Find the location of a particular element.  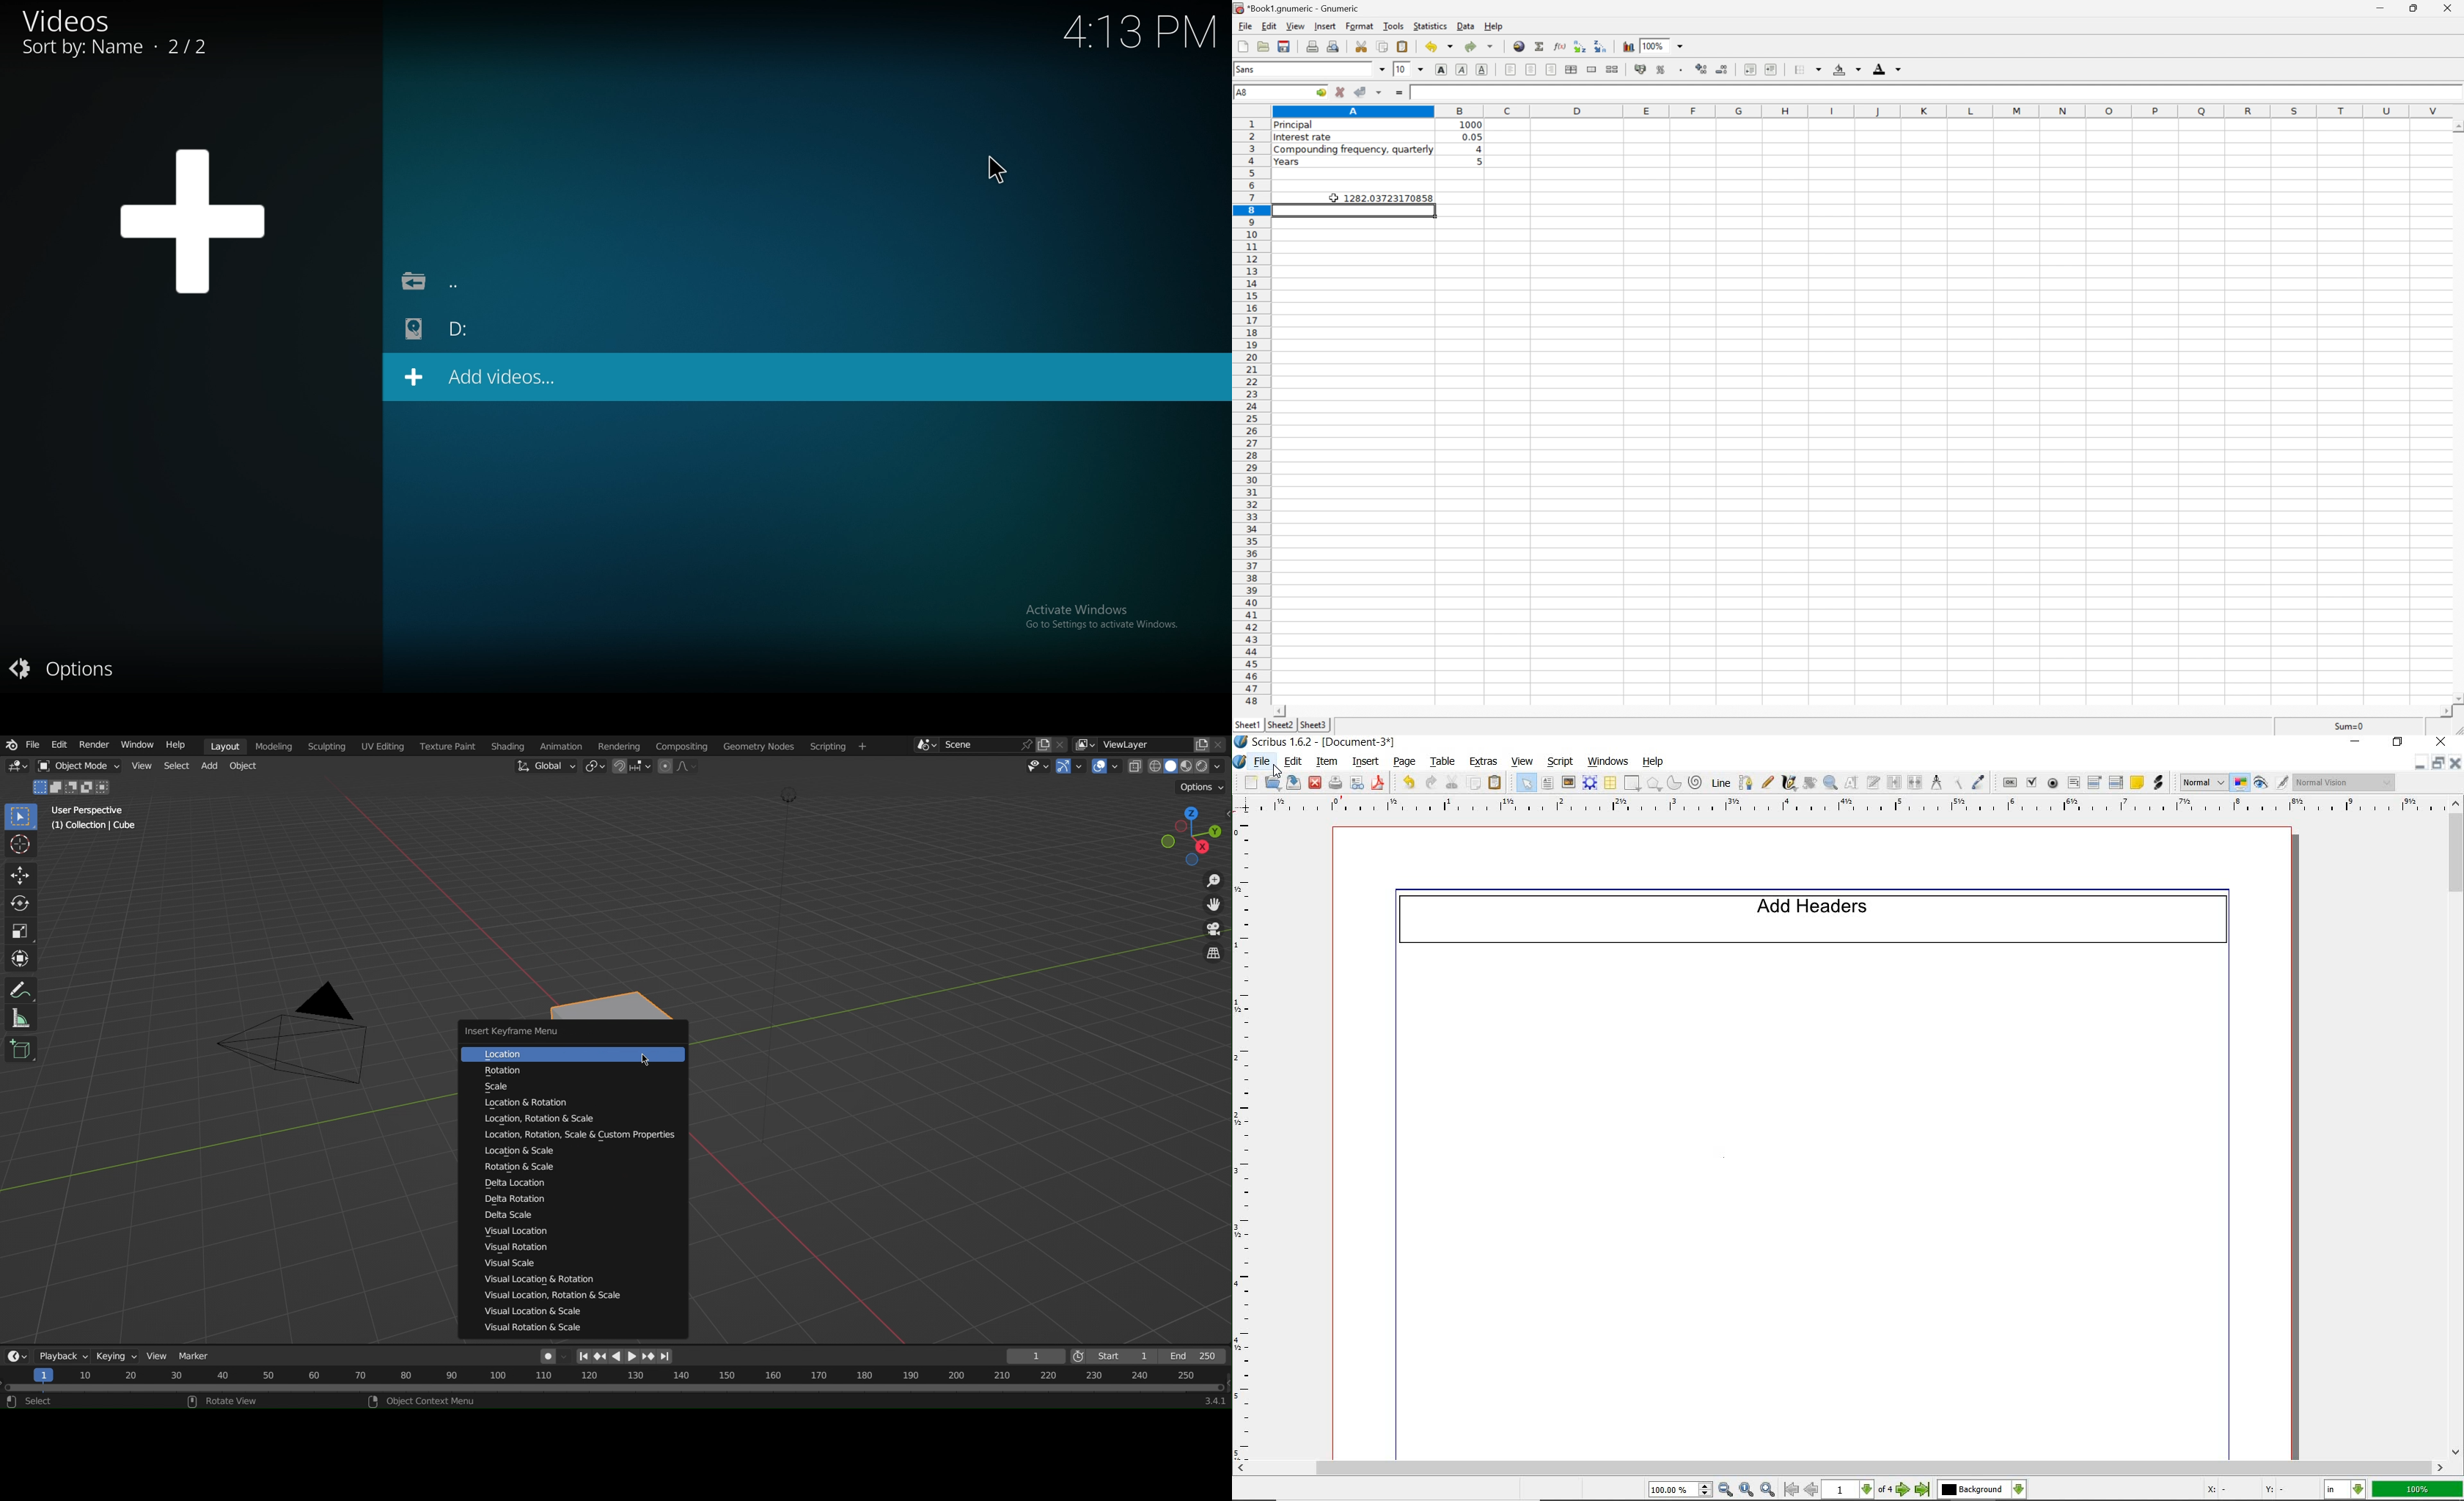

Show Gizmo is located at coordinates (1071, 768).